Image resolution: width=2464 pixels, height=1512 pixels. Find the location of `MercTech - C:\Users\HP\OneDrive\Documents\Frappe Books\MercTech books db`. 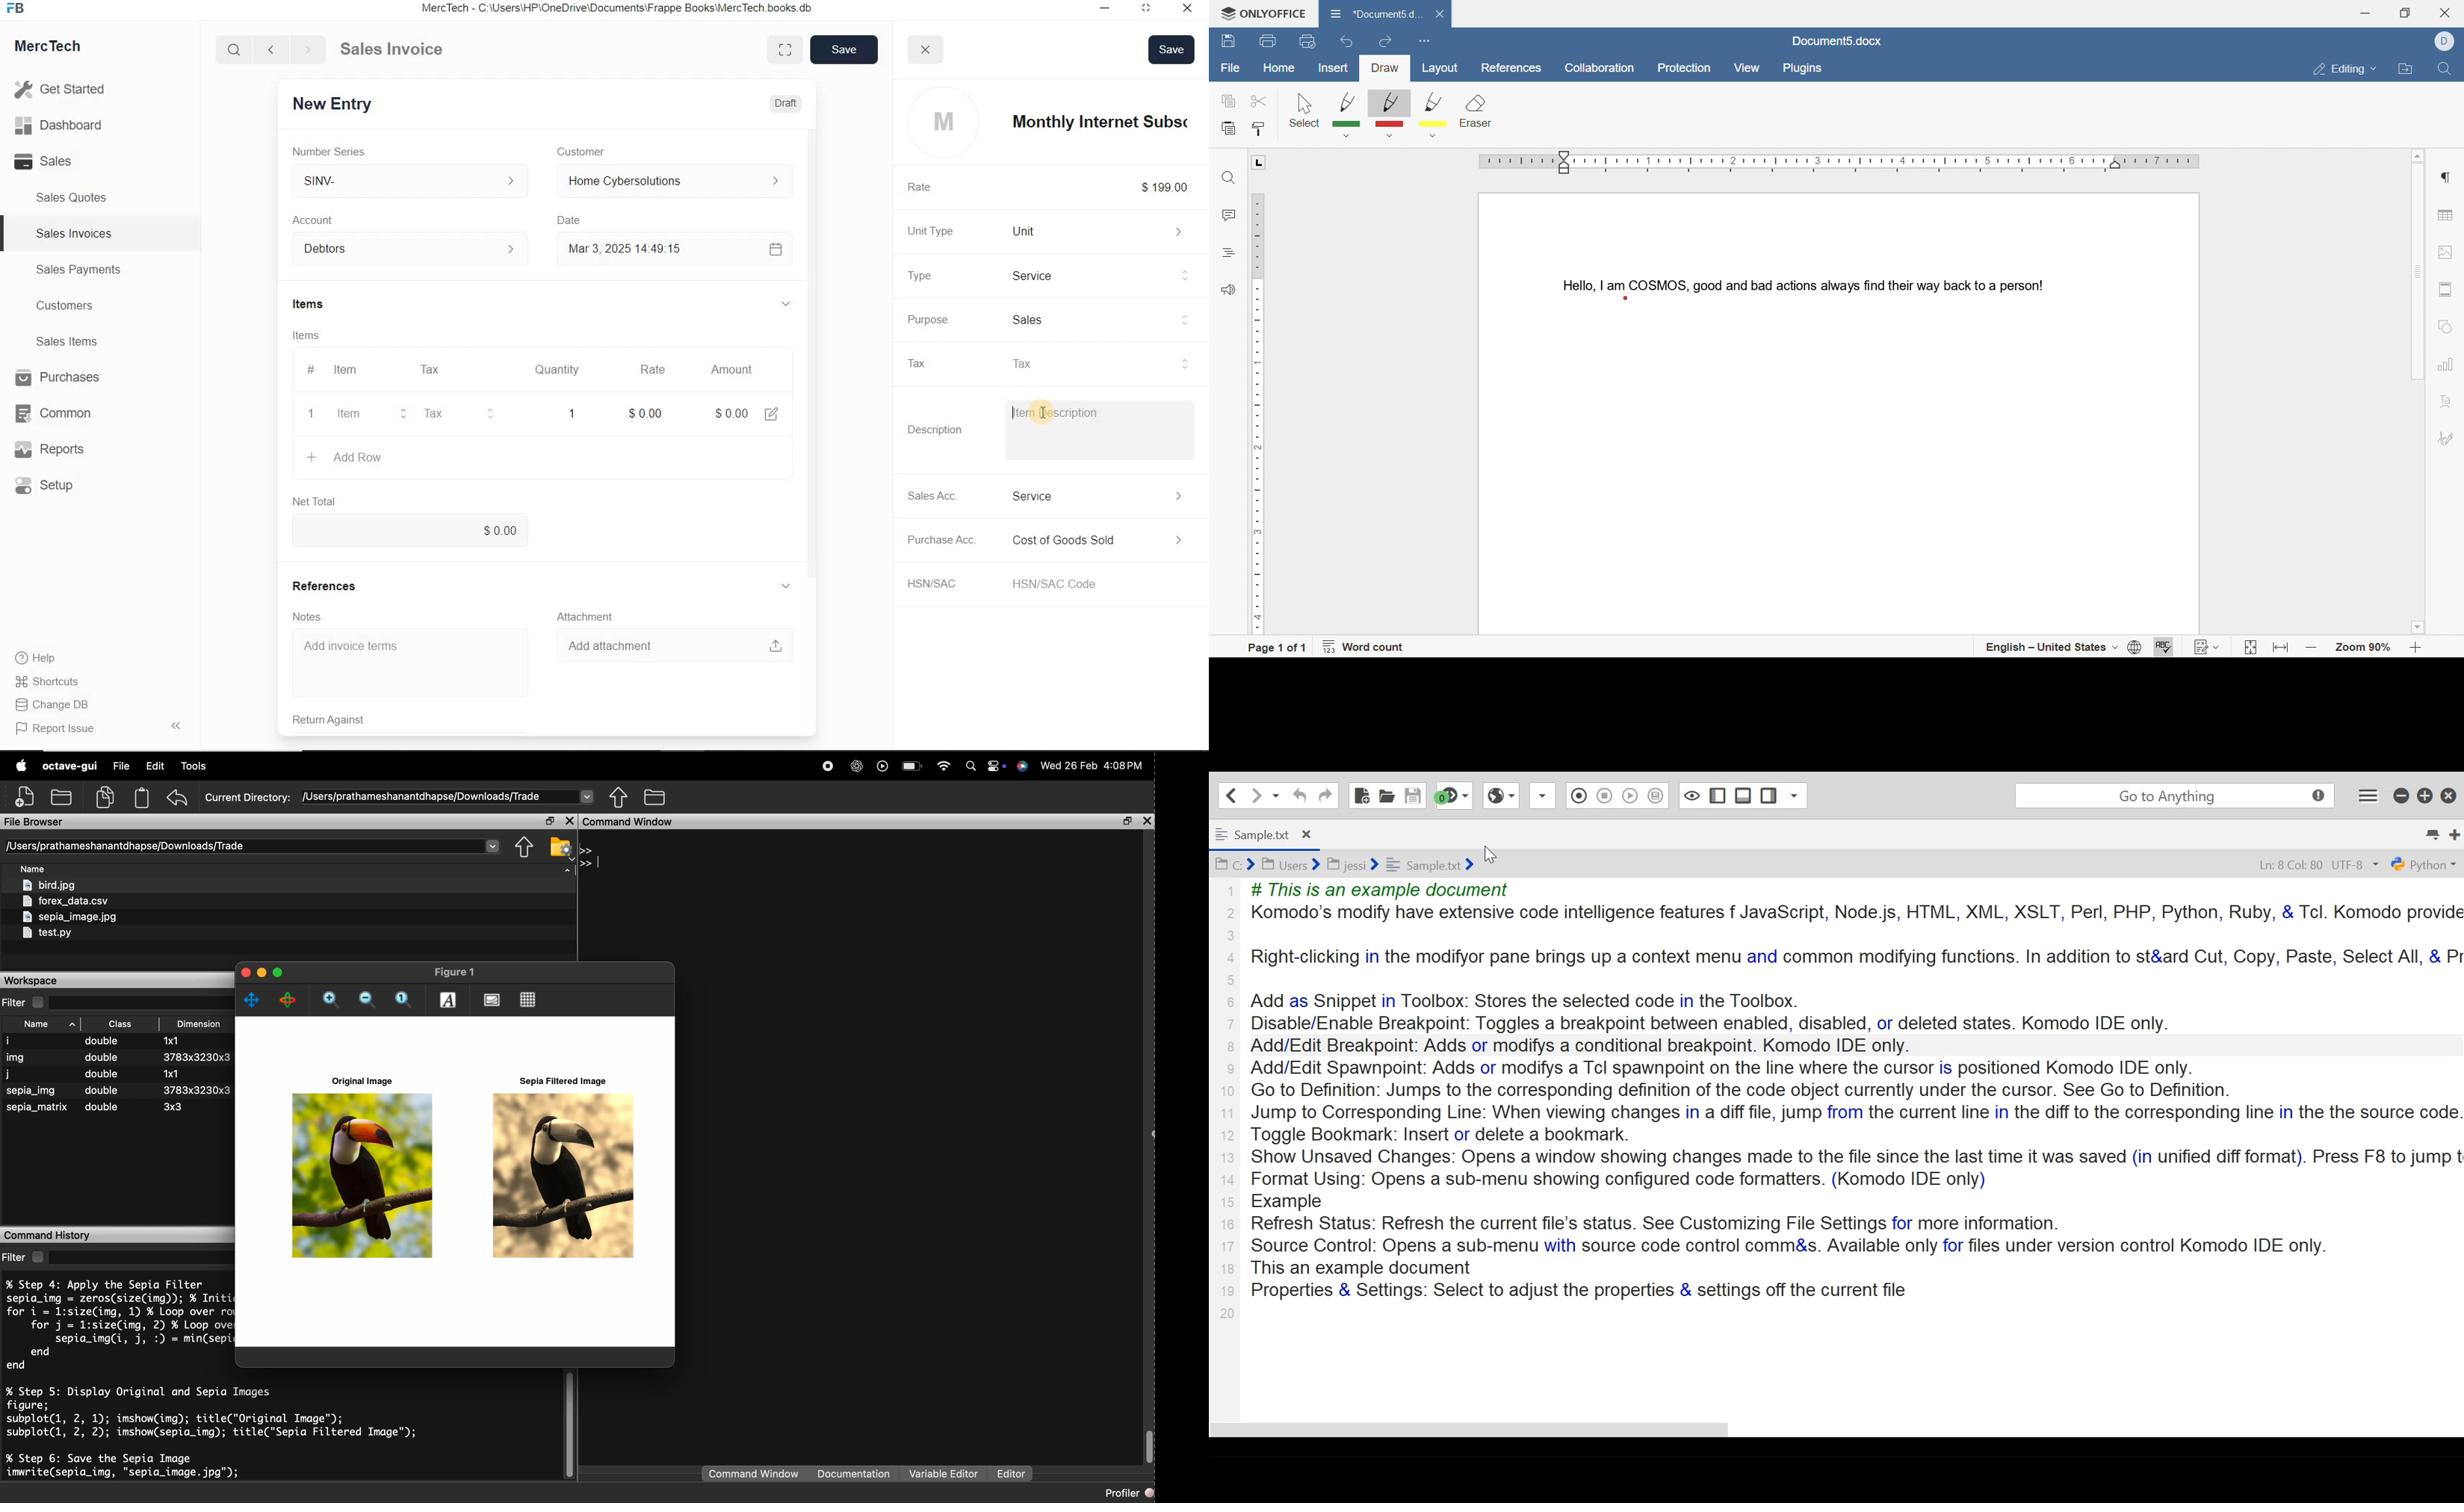

MercTech - C:\Users\HP\OneDrive\Documents\Frappe Books\MercTech books db is located at coordinates (619, 9).